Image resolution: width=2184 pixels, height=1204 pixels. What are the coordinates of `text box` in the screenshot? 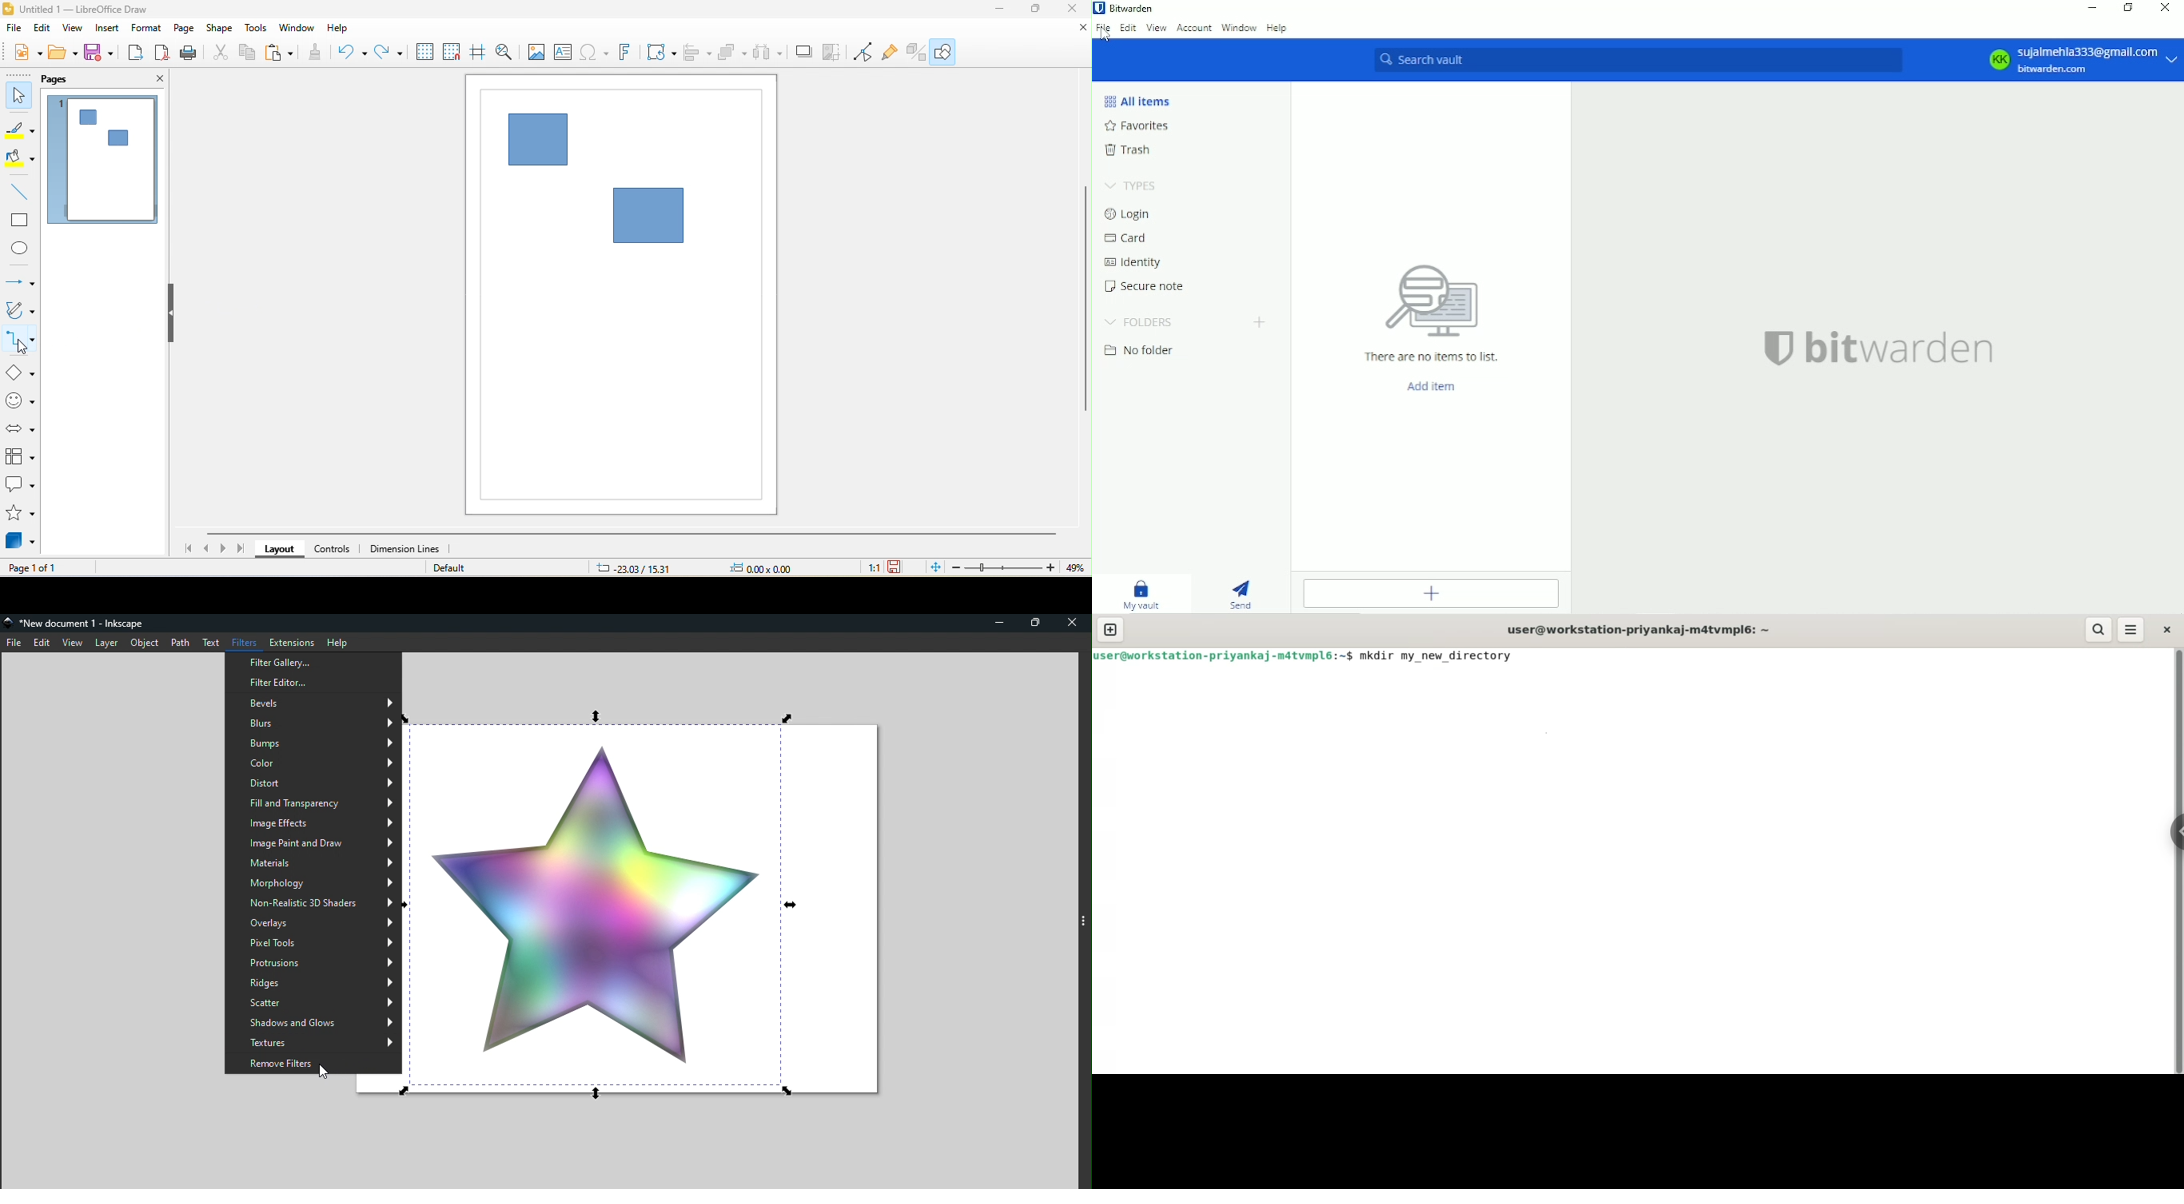 It's located at (563, 52).